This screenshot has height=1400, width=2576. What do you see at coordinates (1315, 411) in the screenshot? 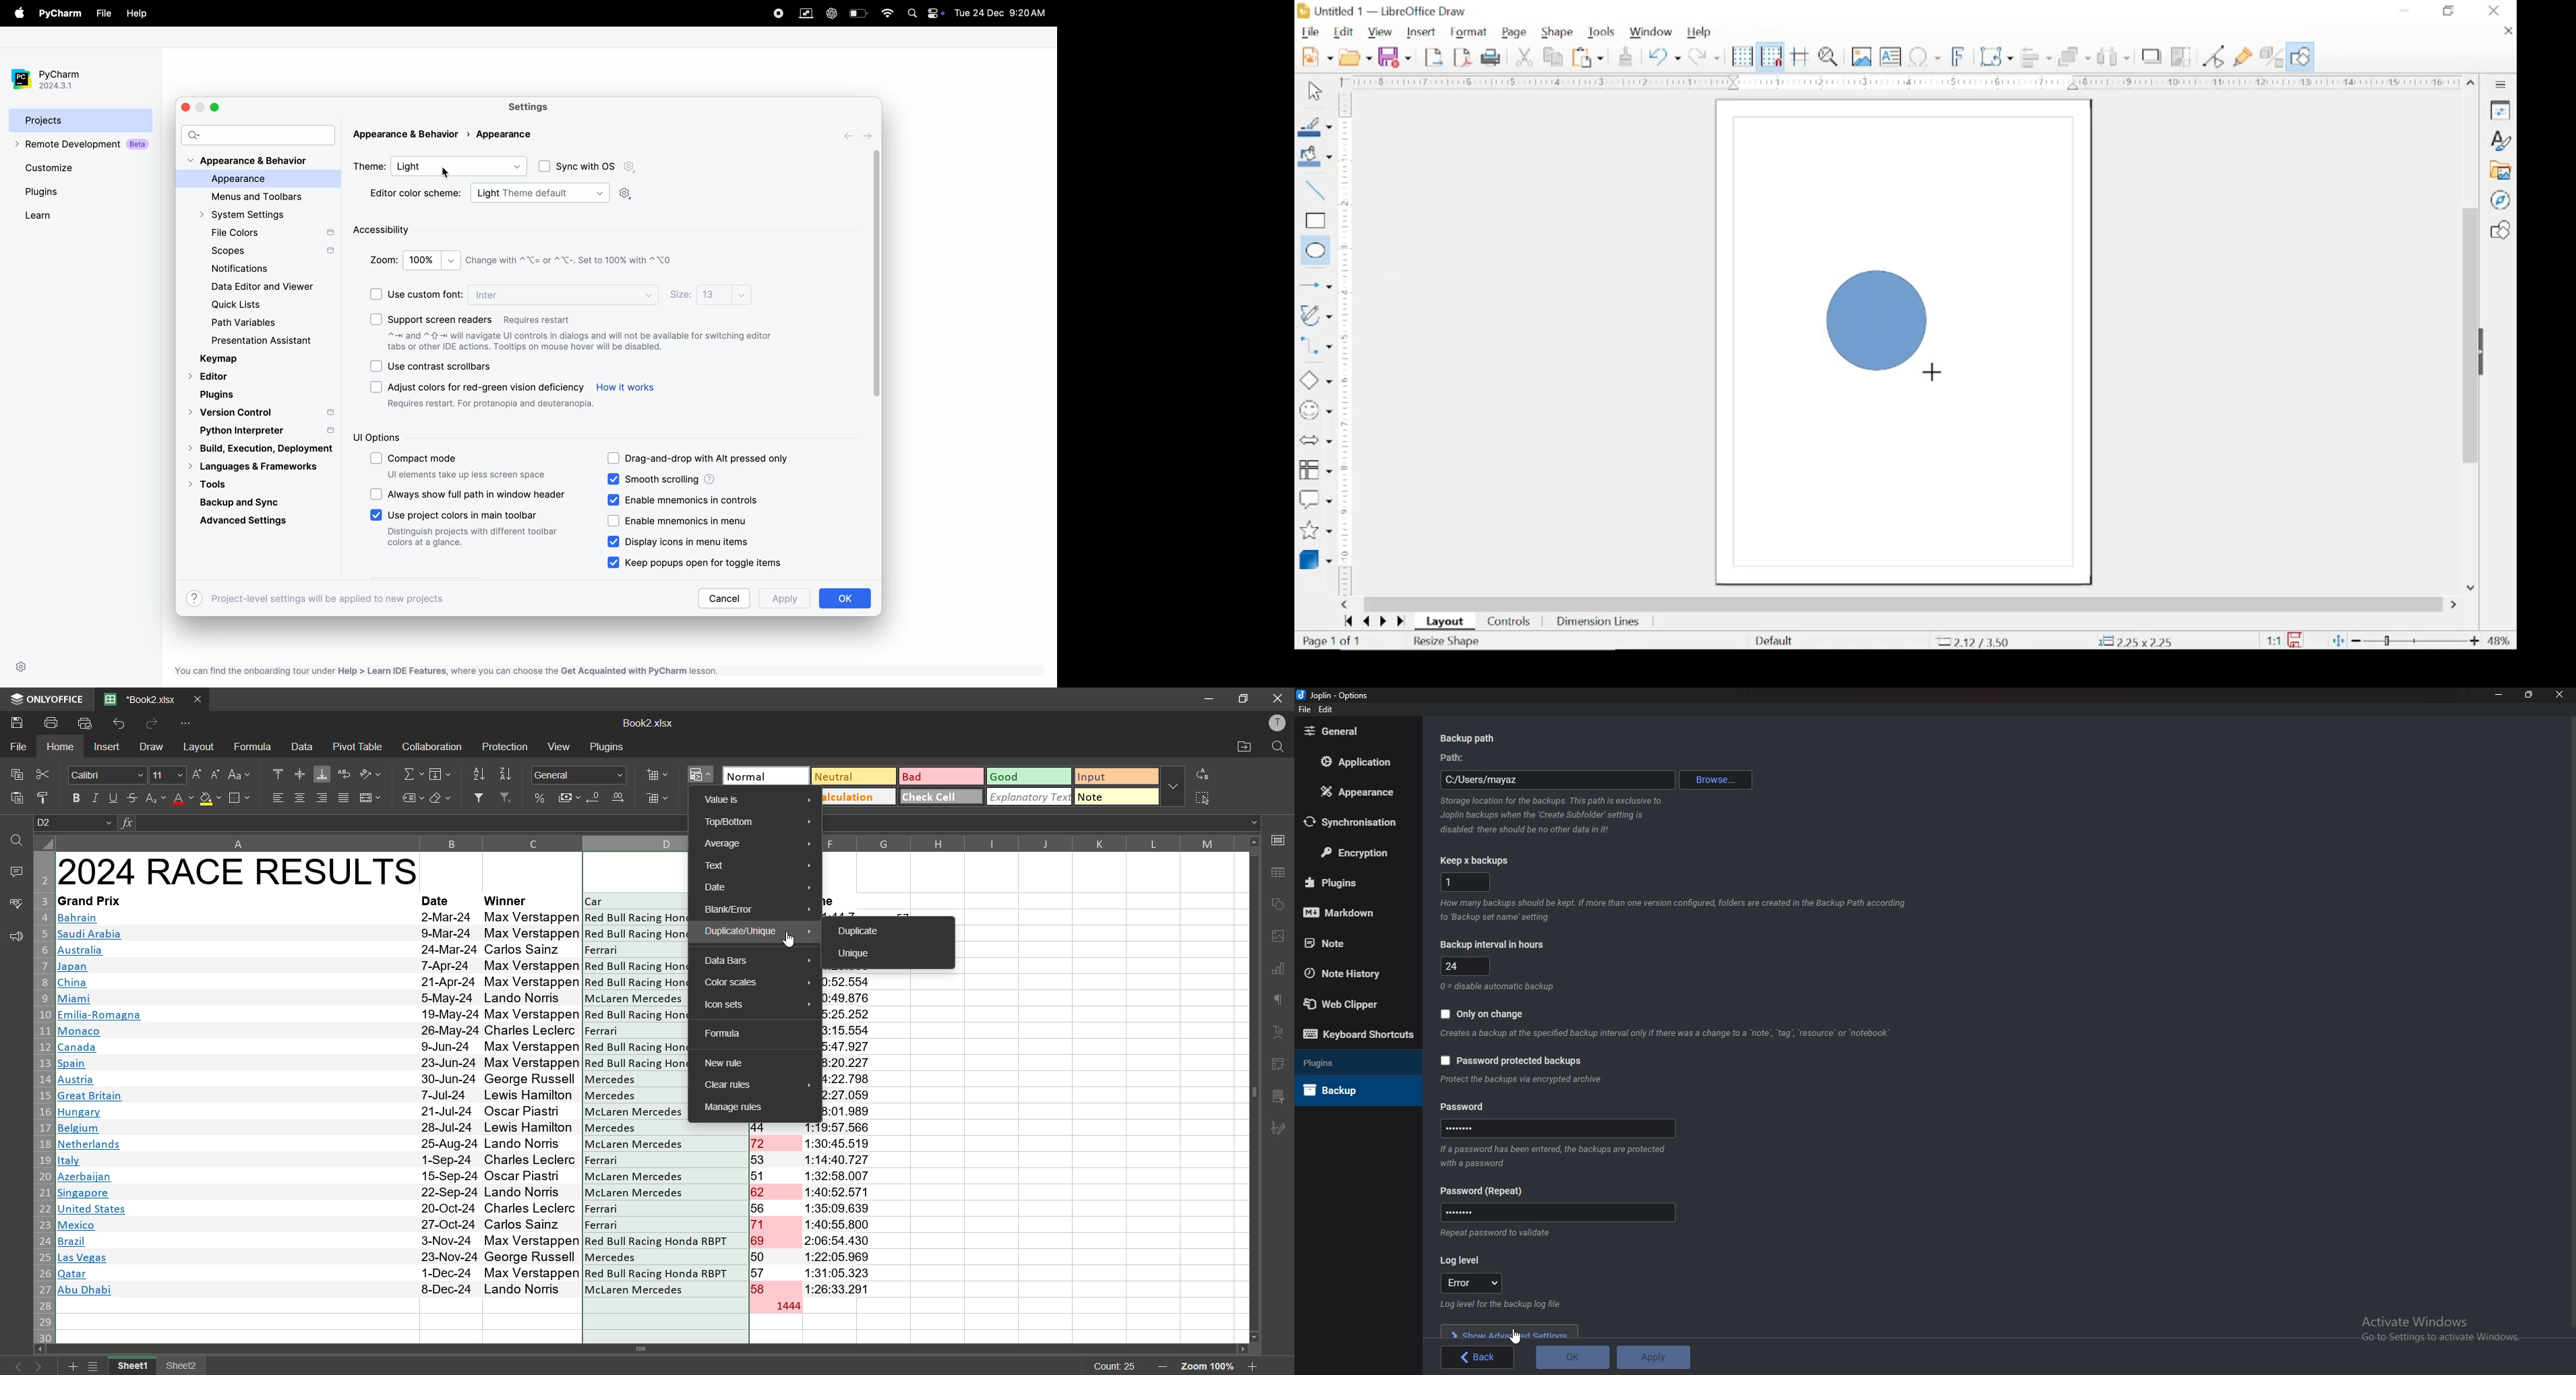
I see `symbol shapes` at bounding box center [1315, 411].